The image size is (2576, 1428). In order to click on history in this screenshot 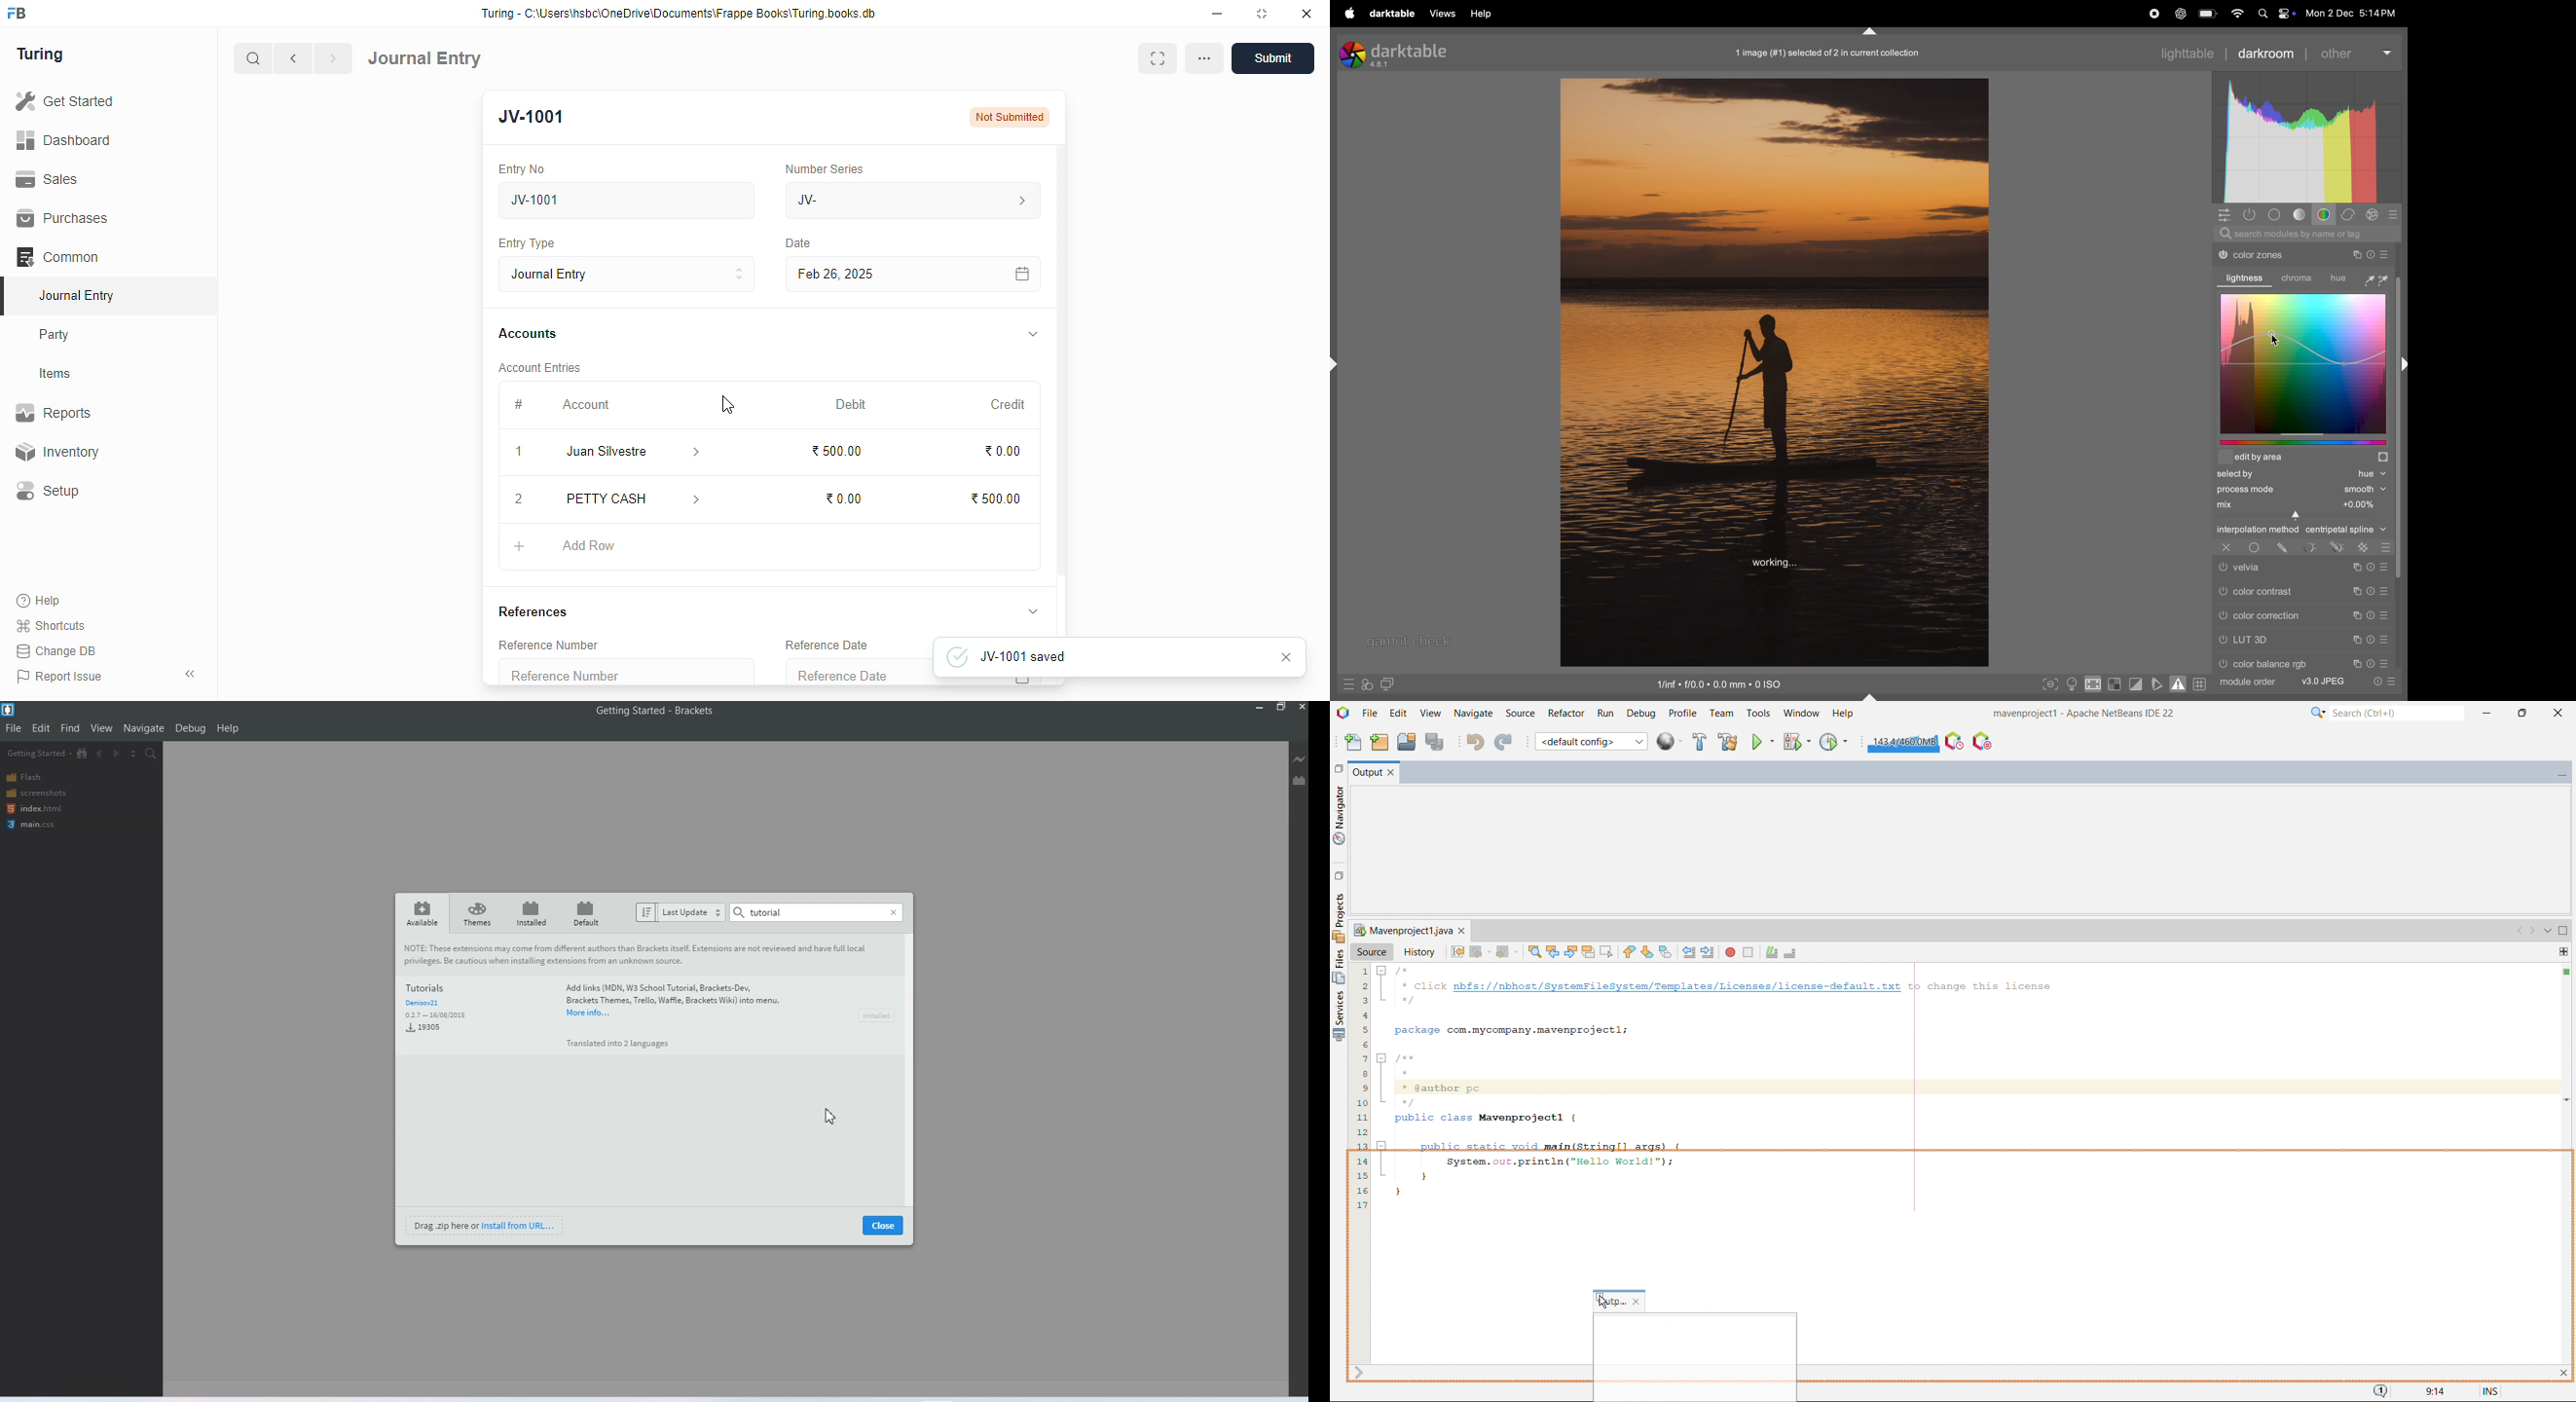, I will do `click(1419, 952)`.